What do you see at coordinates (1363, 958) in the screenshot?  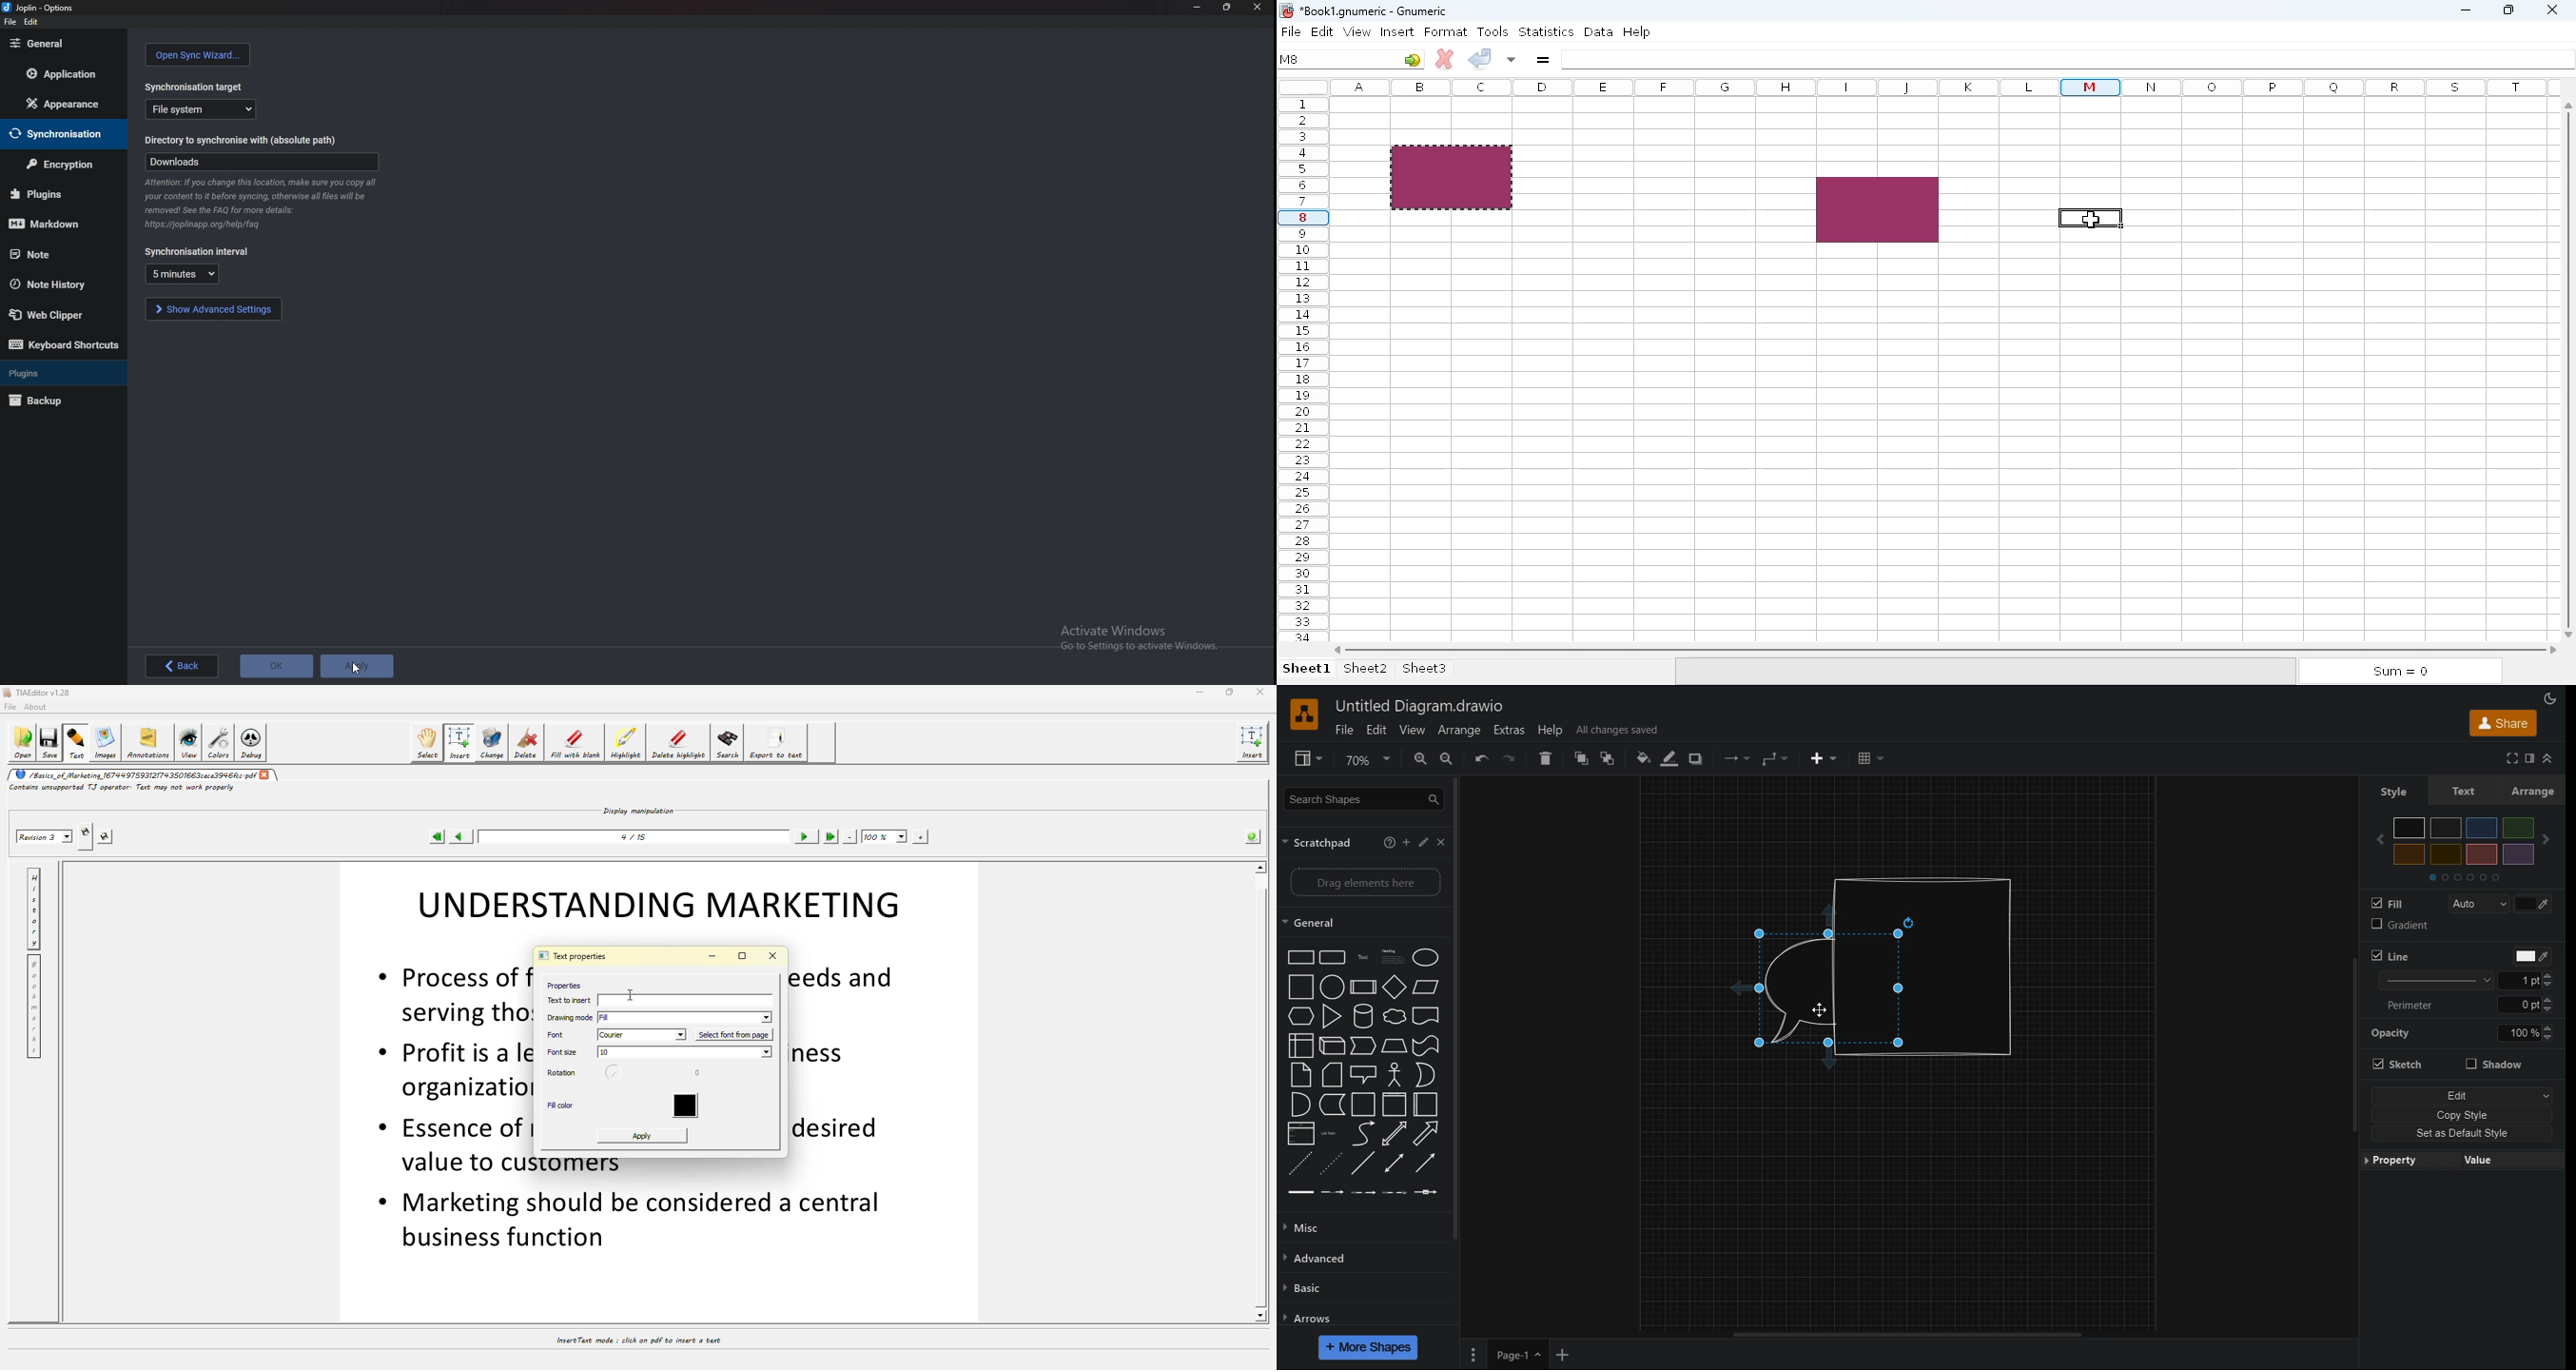 I see `Text` at bounding box center [1363, 958].